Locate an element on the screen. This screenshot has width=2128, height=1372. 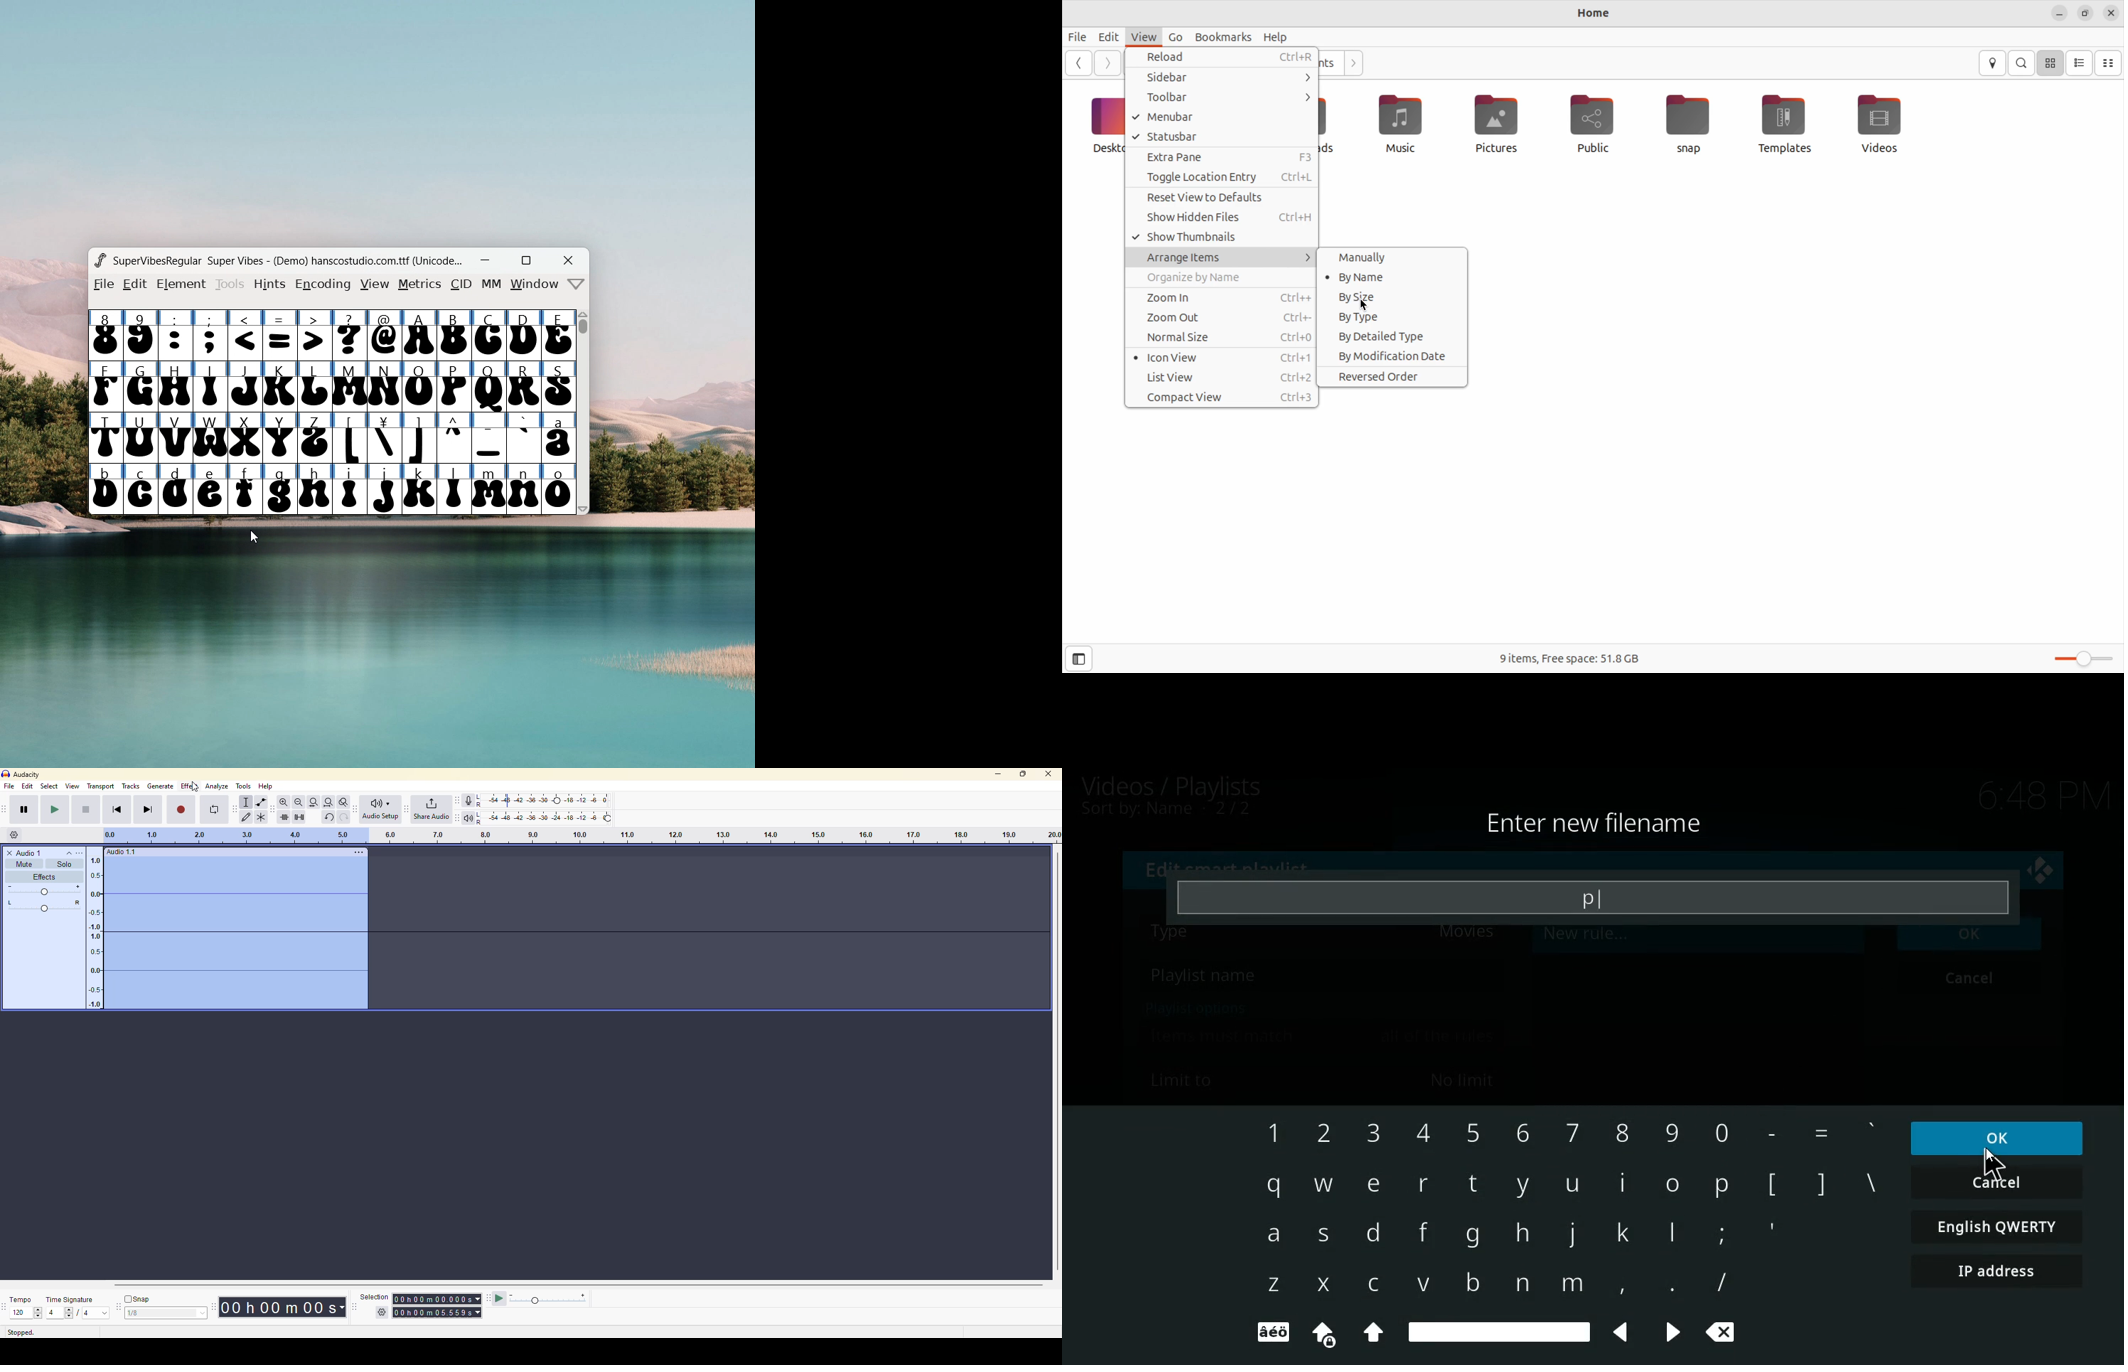
0 is located at coordinates (1719, 1130).